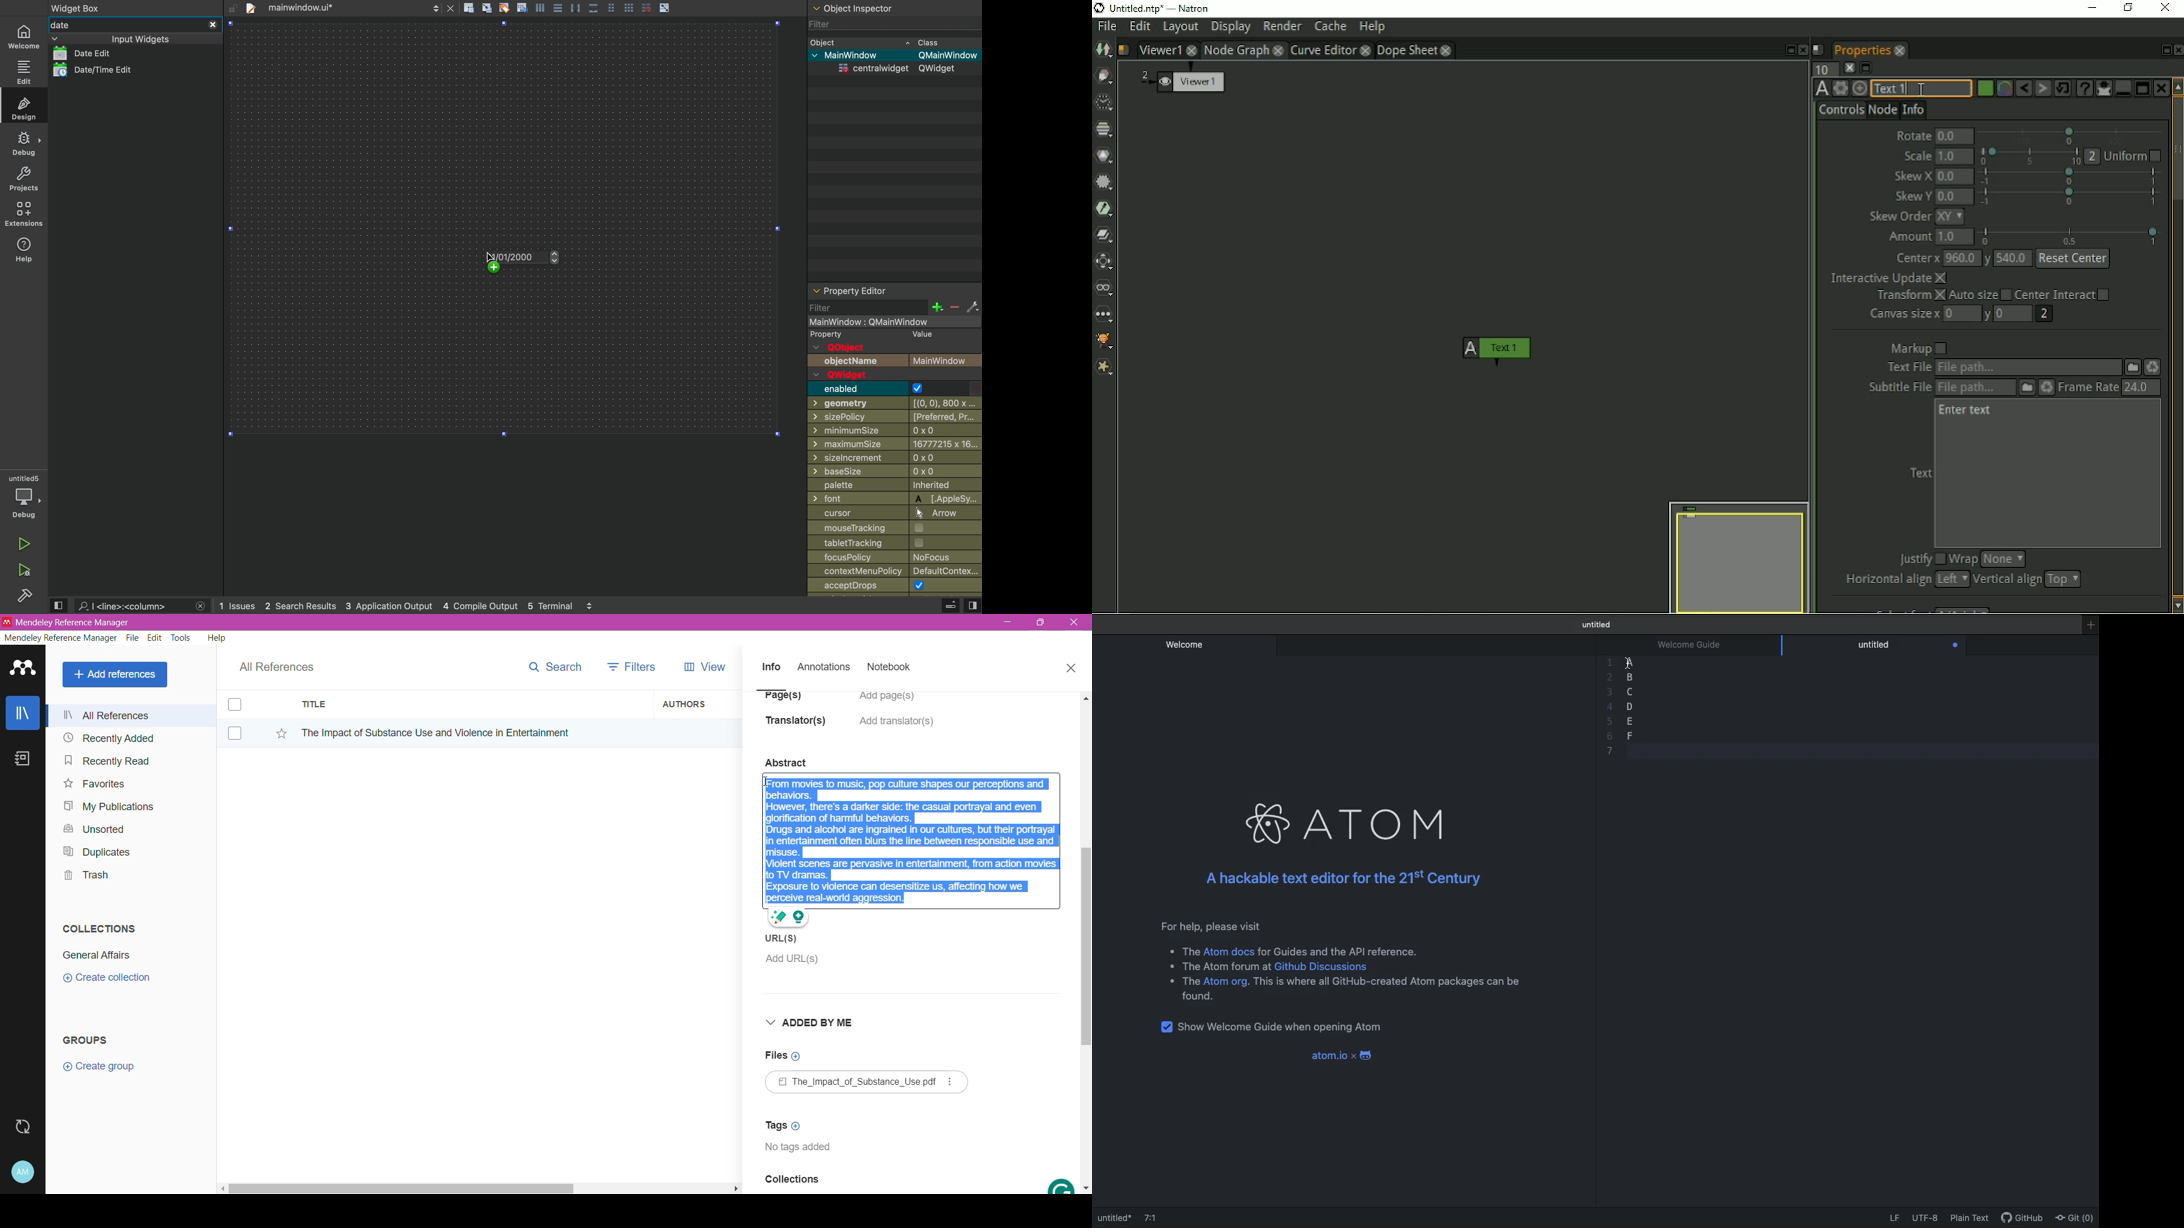  What do you see at coordinates (1007, 623) in the screenshot?
I see `Minimize` at bounding box center [1007, 623].